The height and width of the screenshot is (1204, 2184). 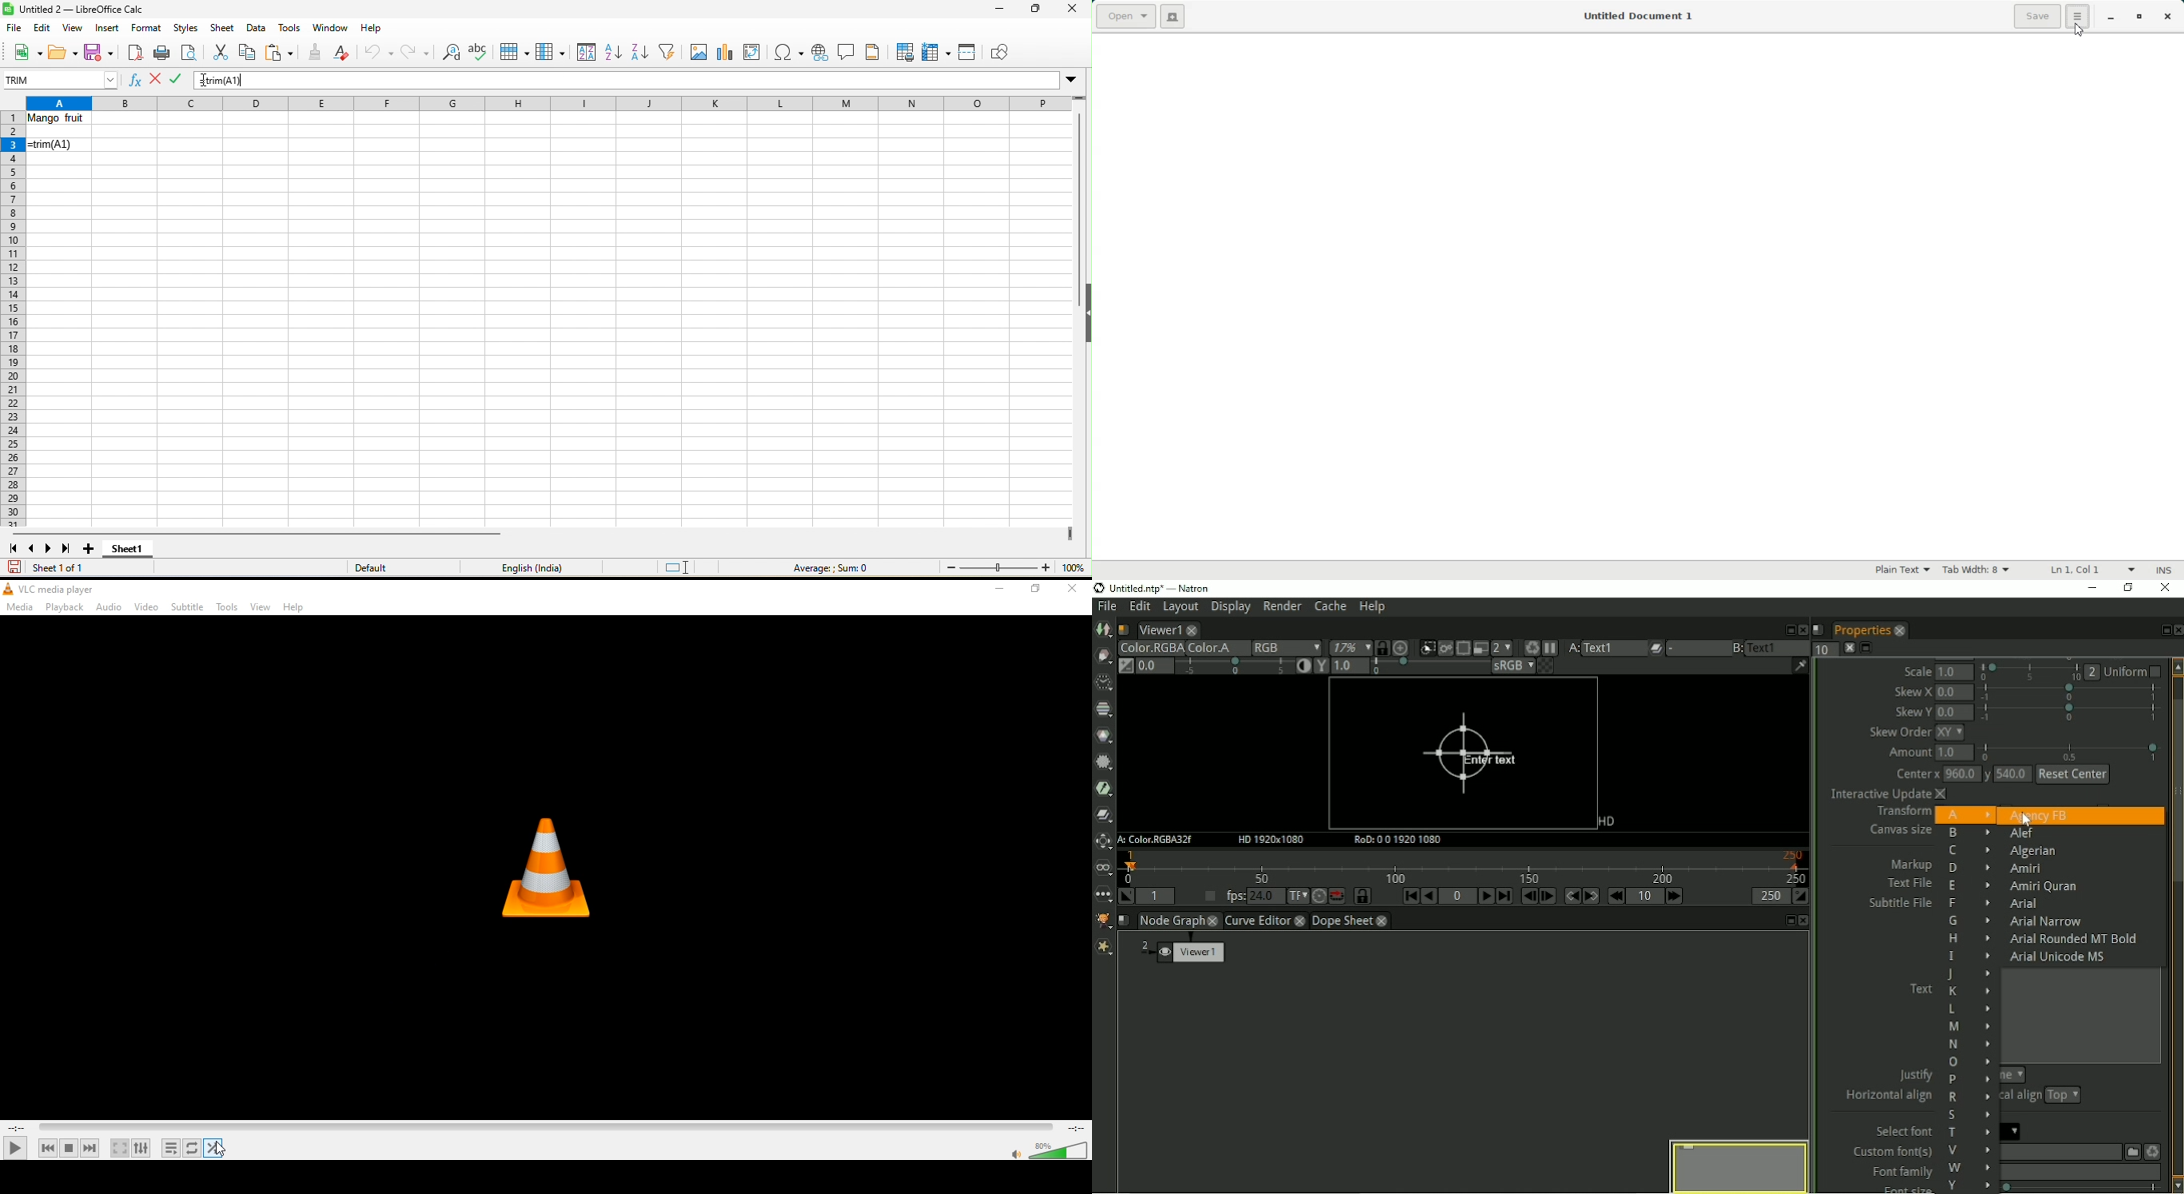 What do you see at coordinates (682, 567) in the screenshot?
I see `standard selection` at bounding box center [682, 567].